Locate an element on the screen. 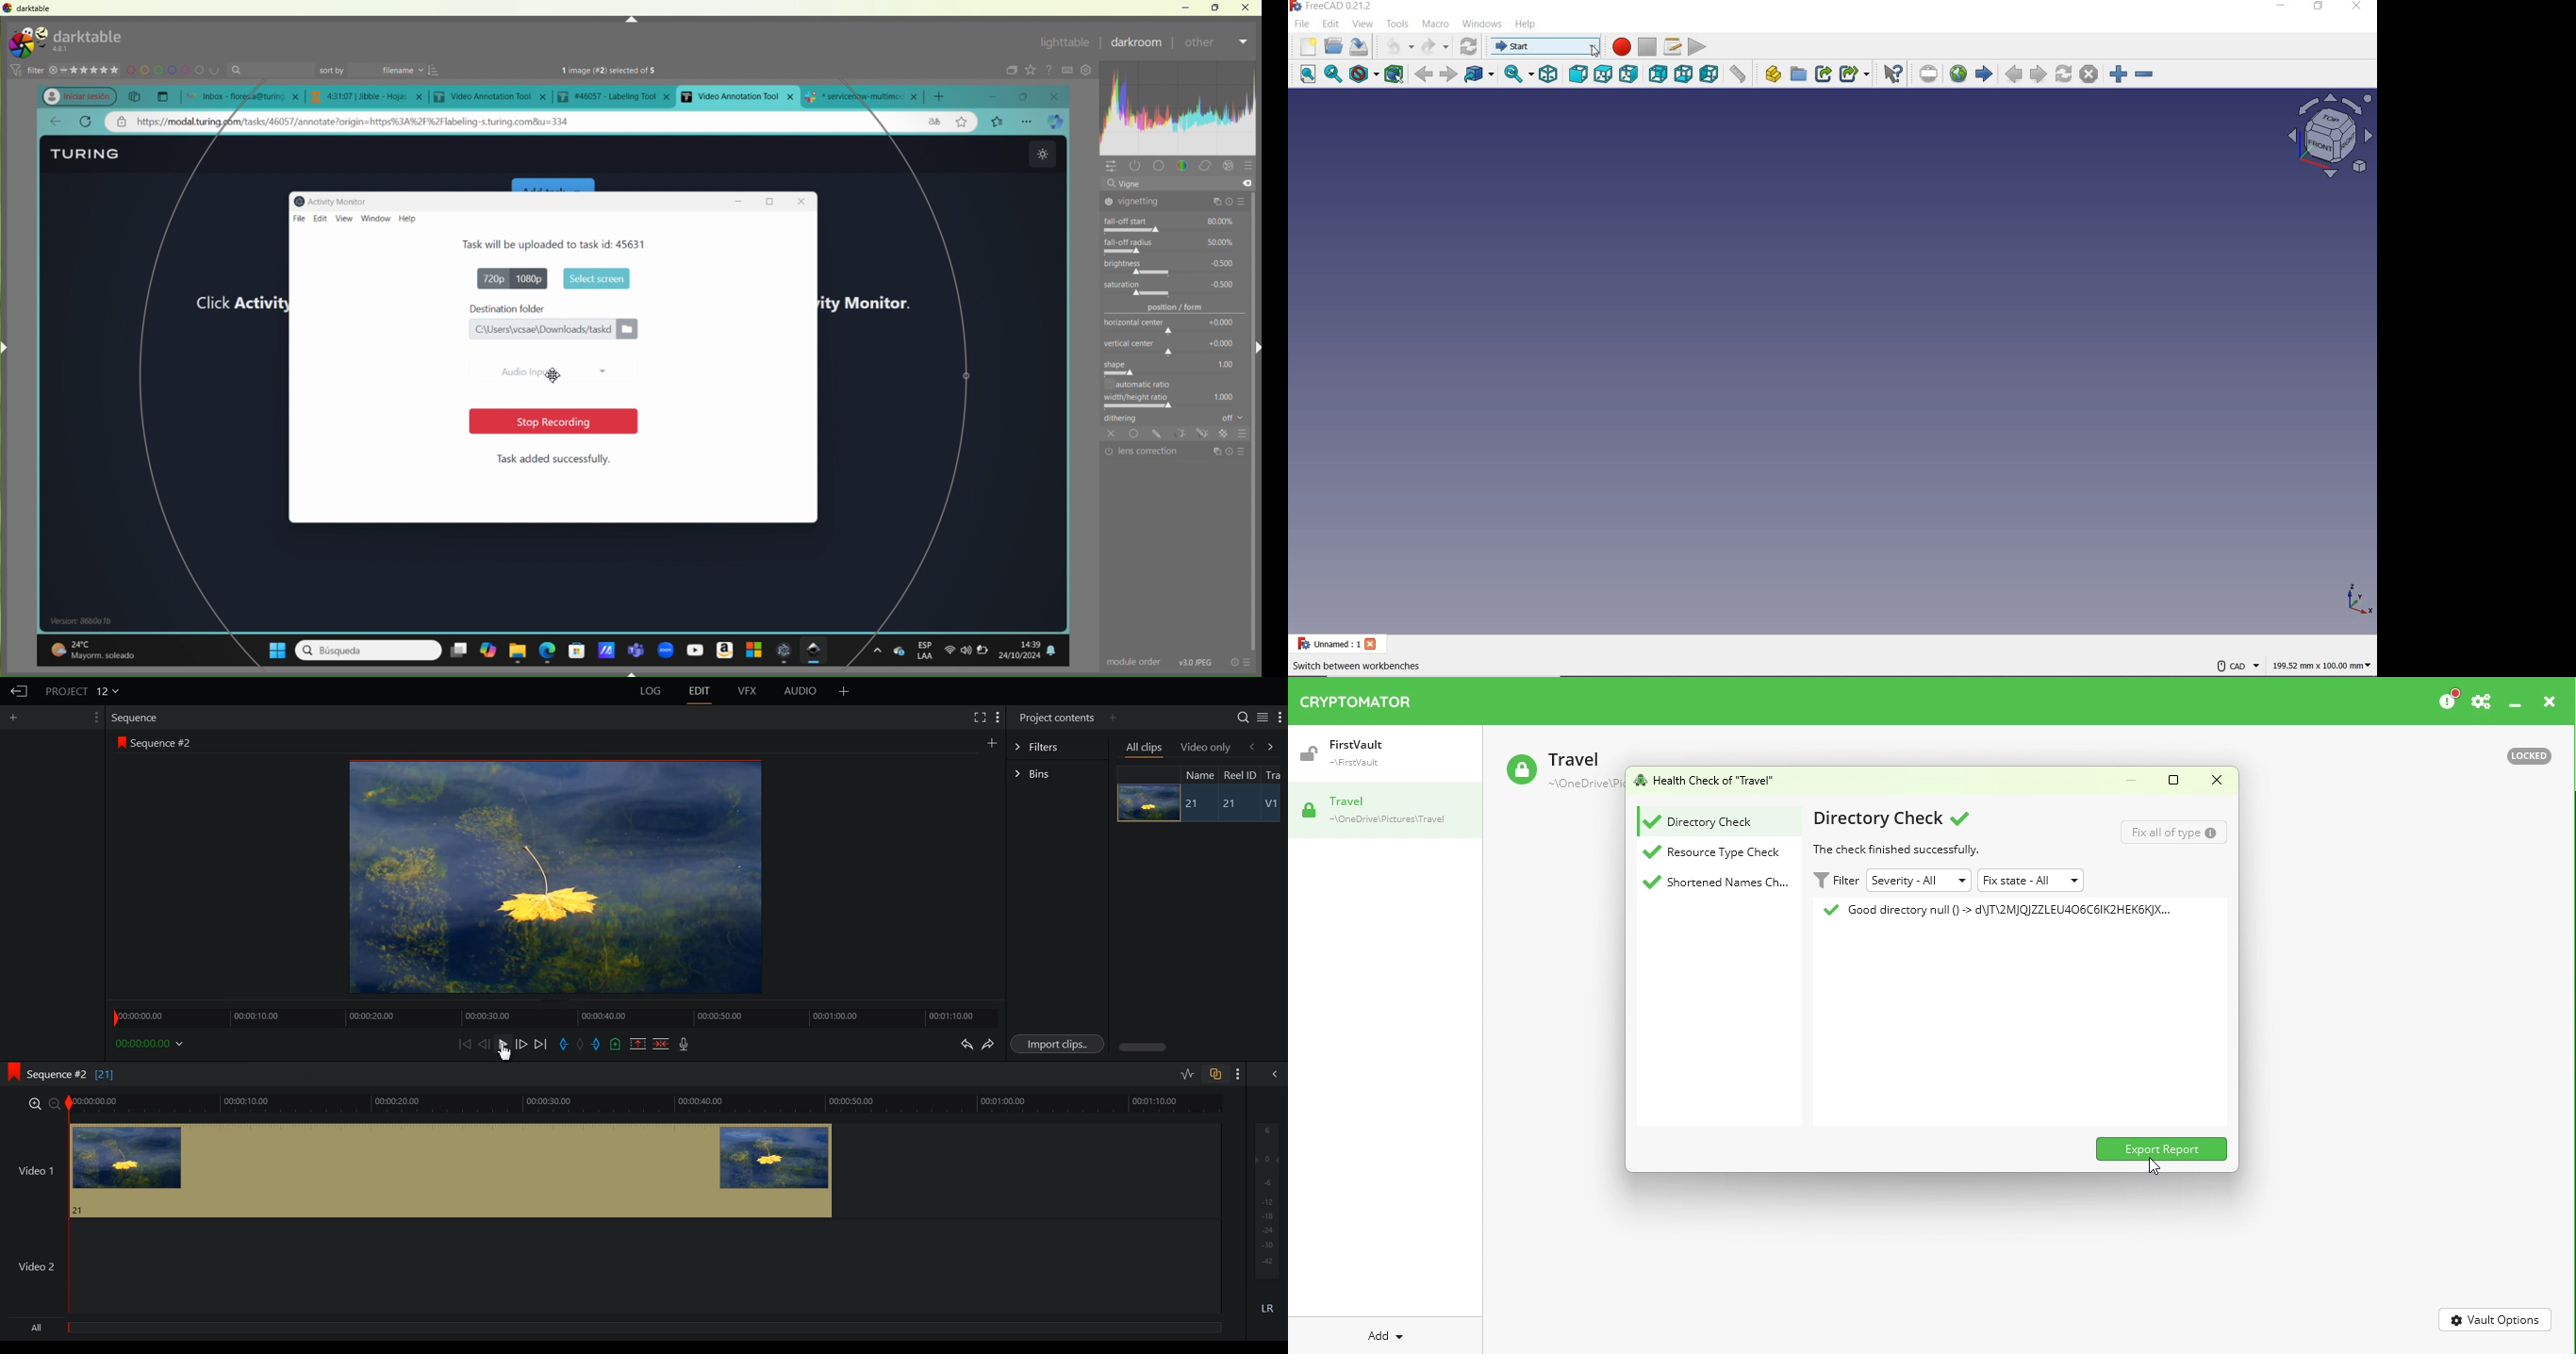 The width and height of the screenshot is (2576, 1372). private address is located at coordinates (124, 123).